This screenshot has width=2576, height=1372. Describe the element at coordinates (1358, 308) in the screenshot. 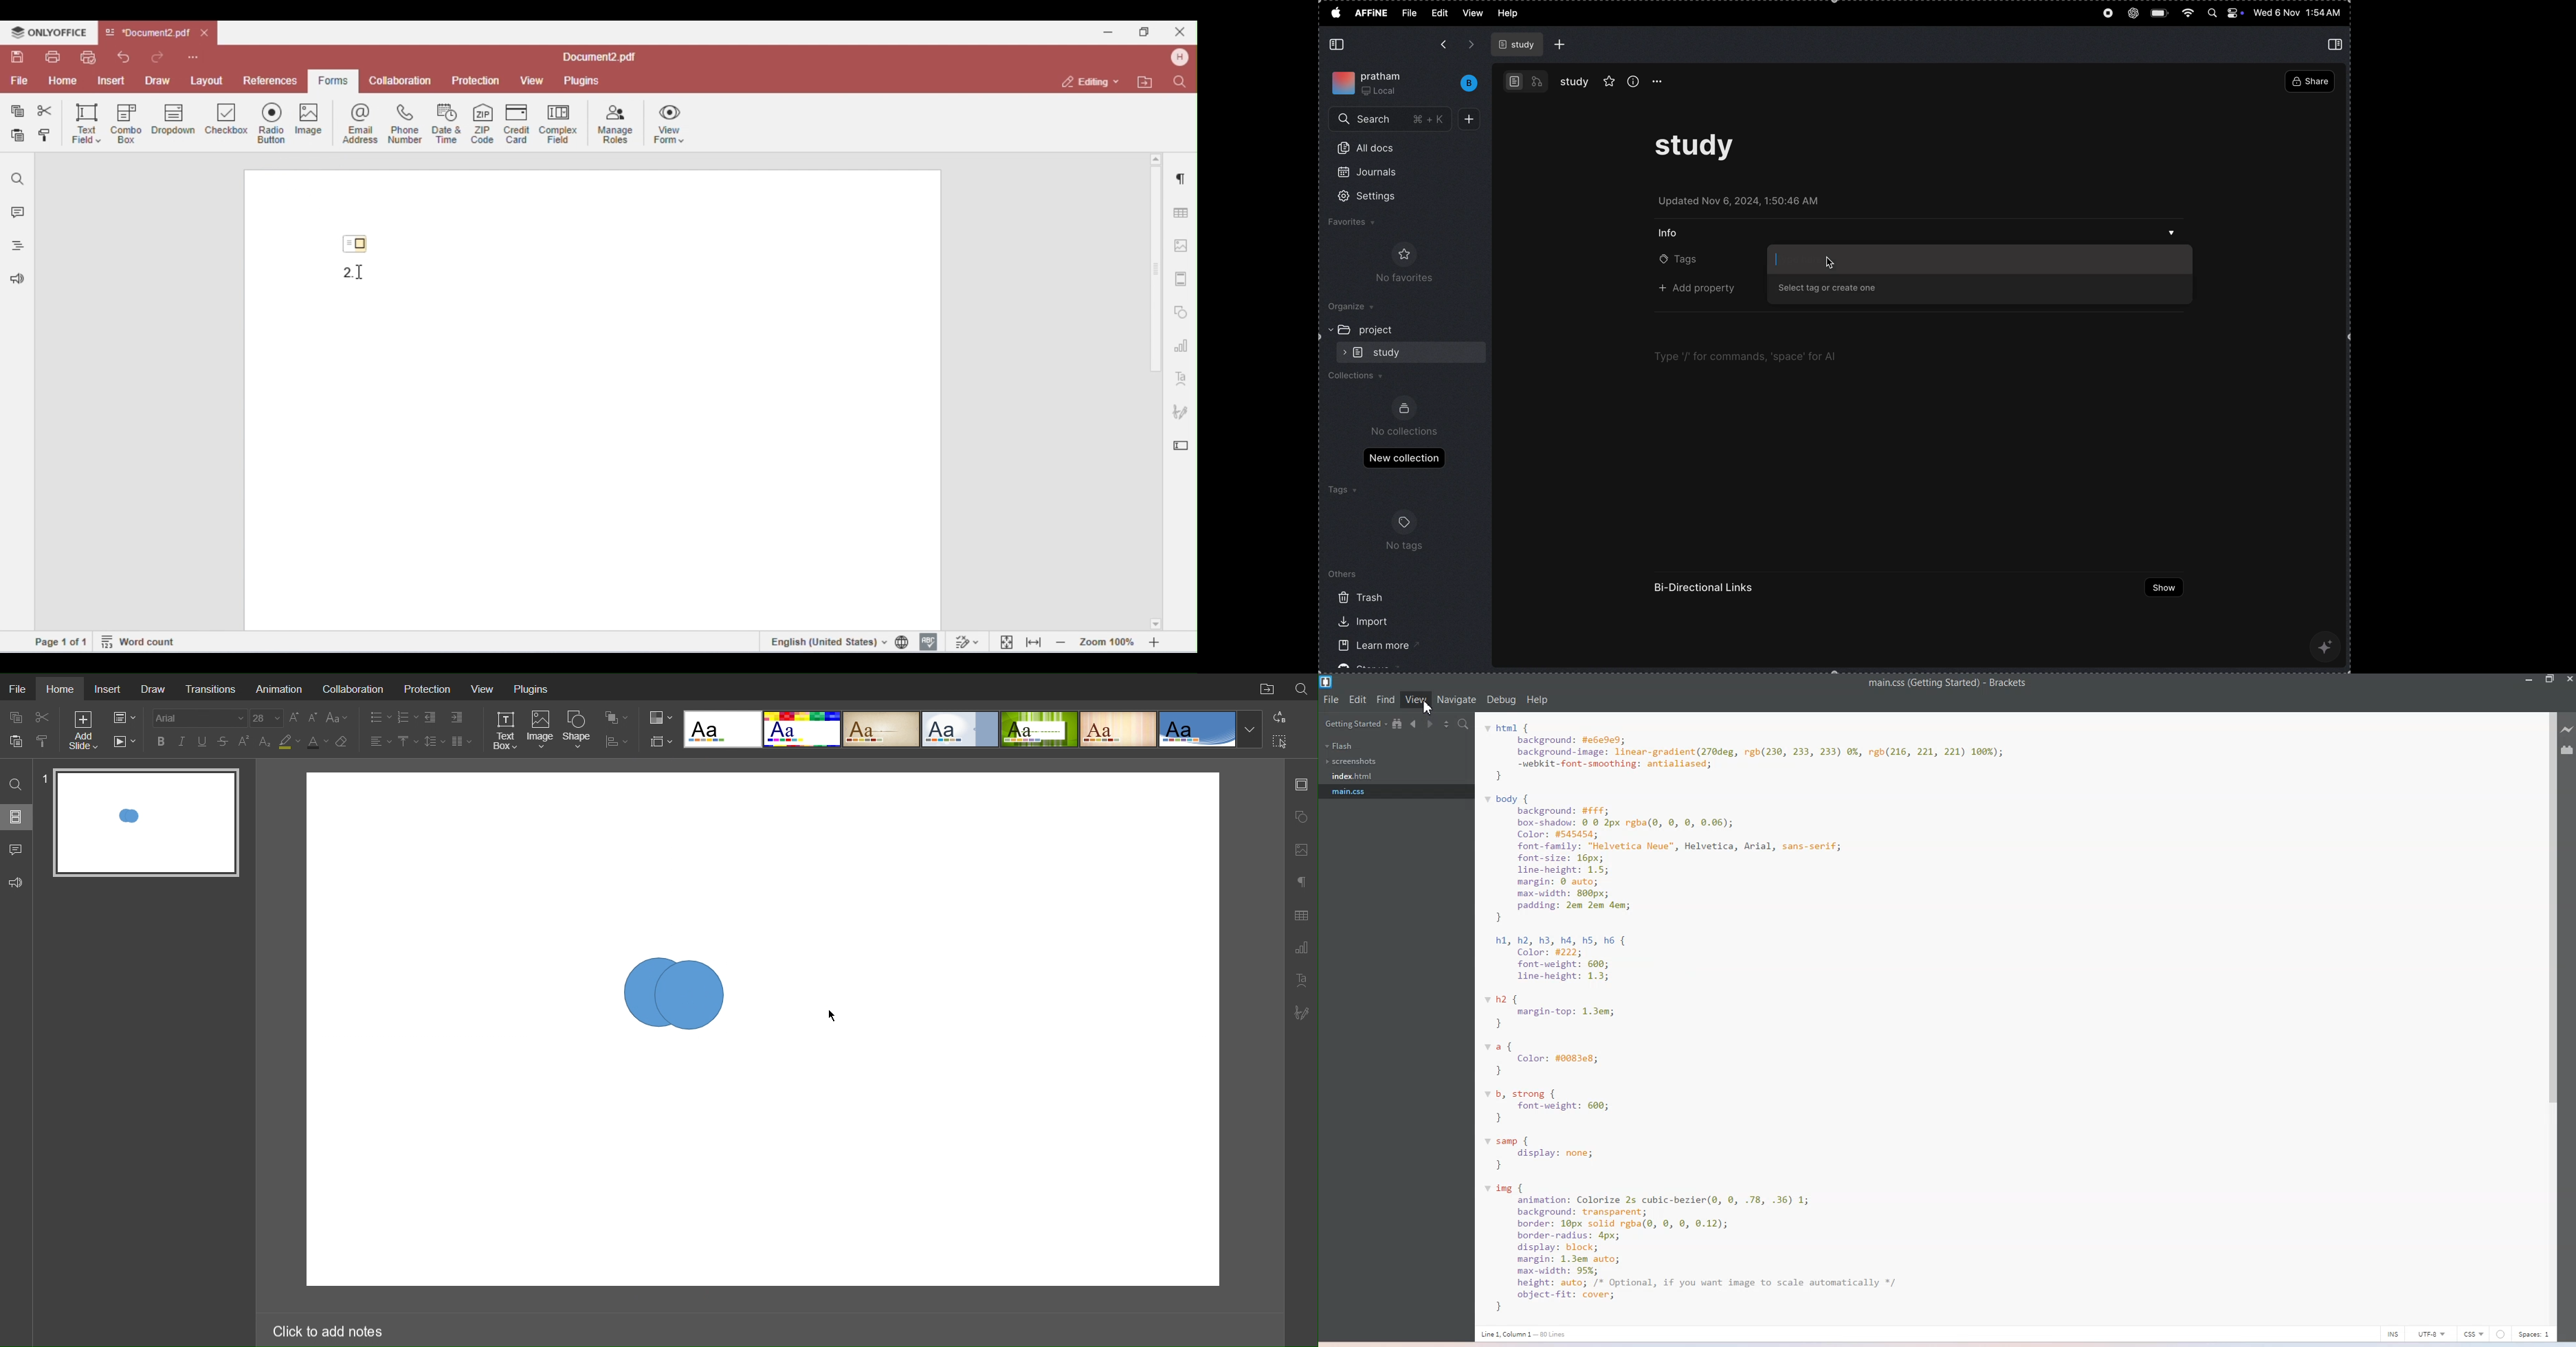

I see `organize` at that location.